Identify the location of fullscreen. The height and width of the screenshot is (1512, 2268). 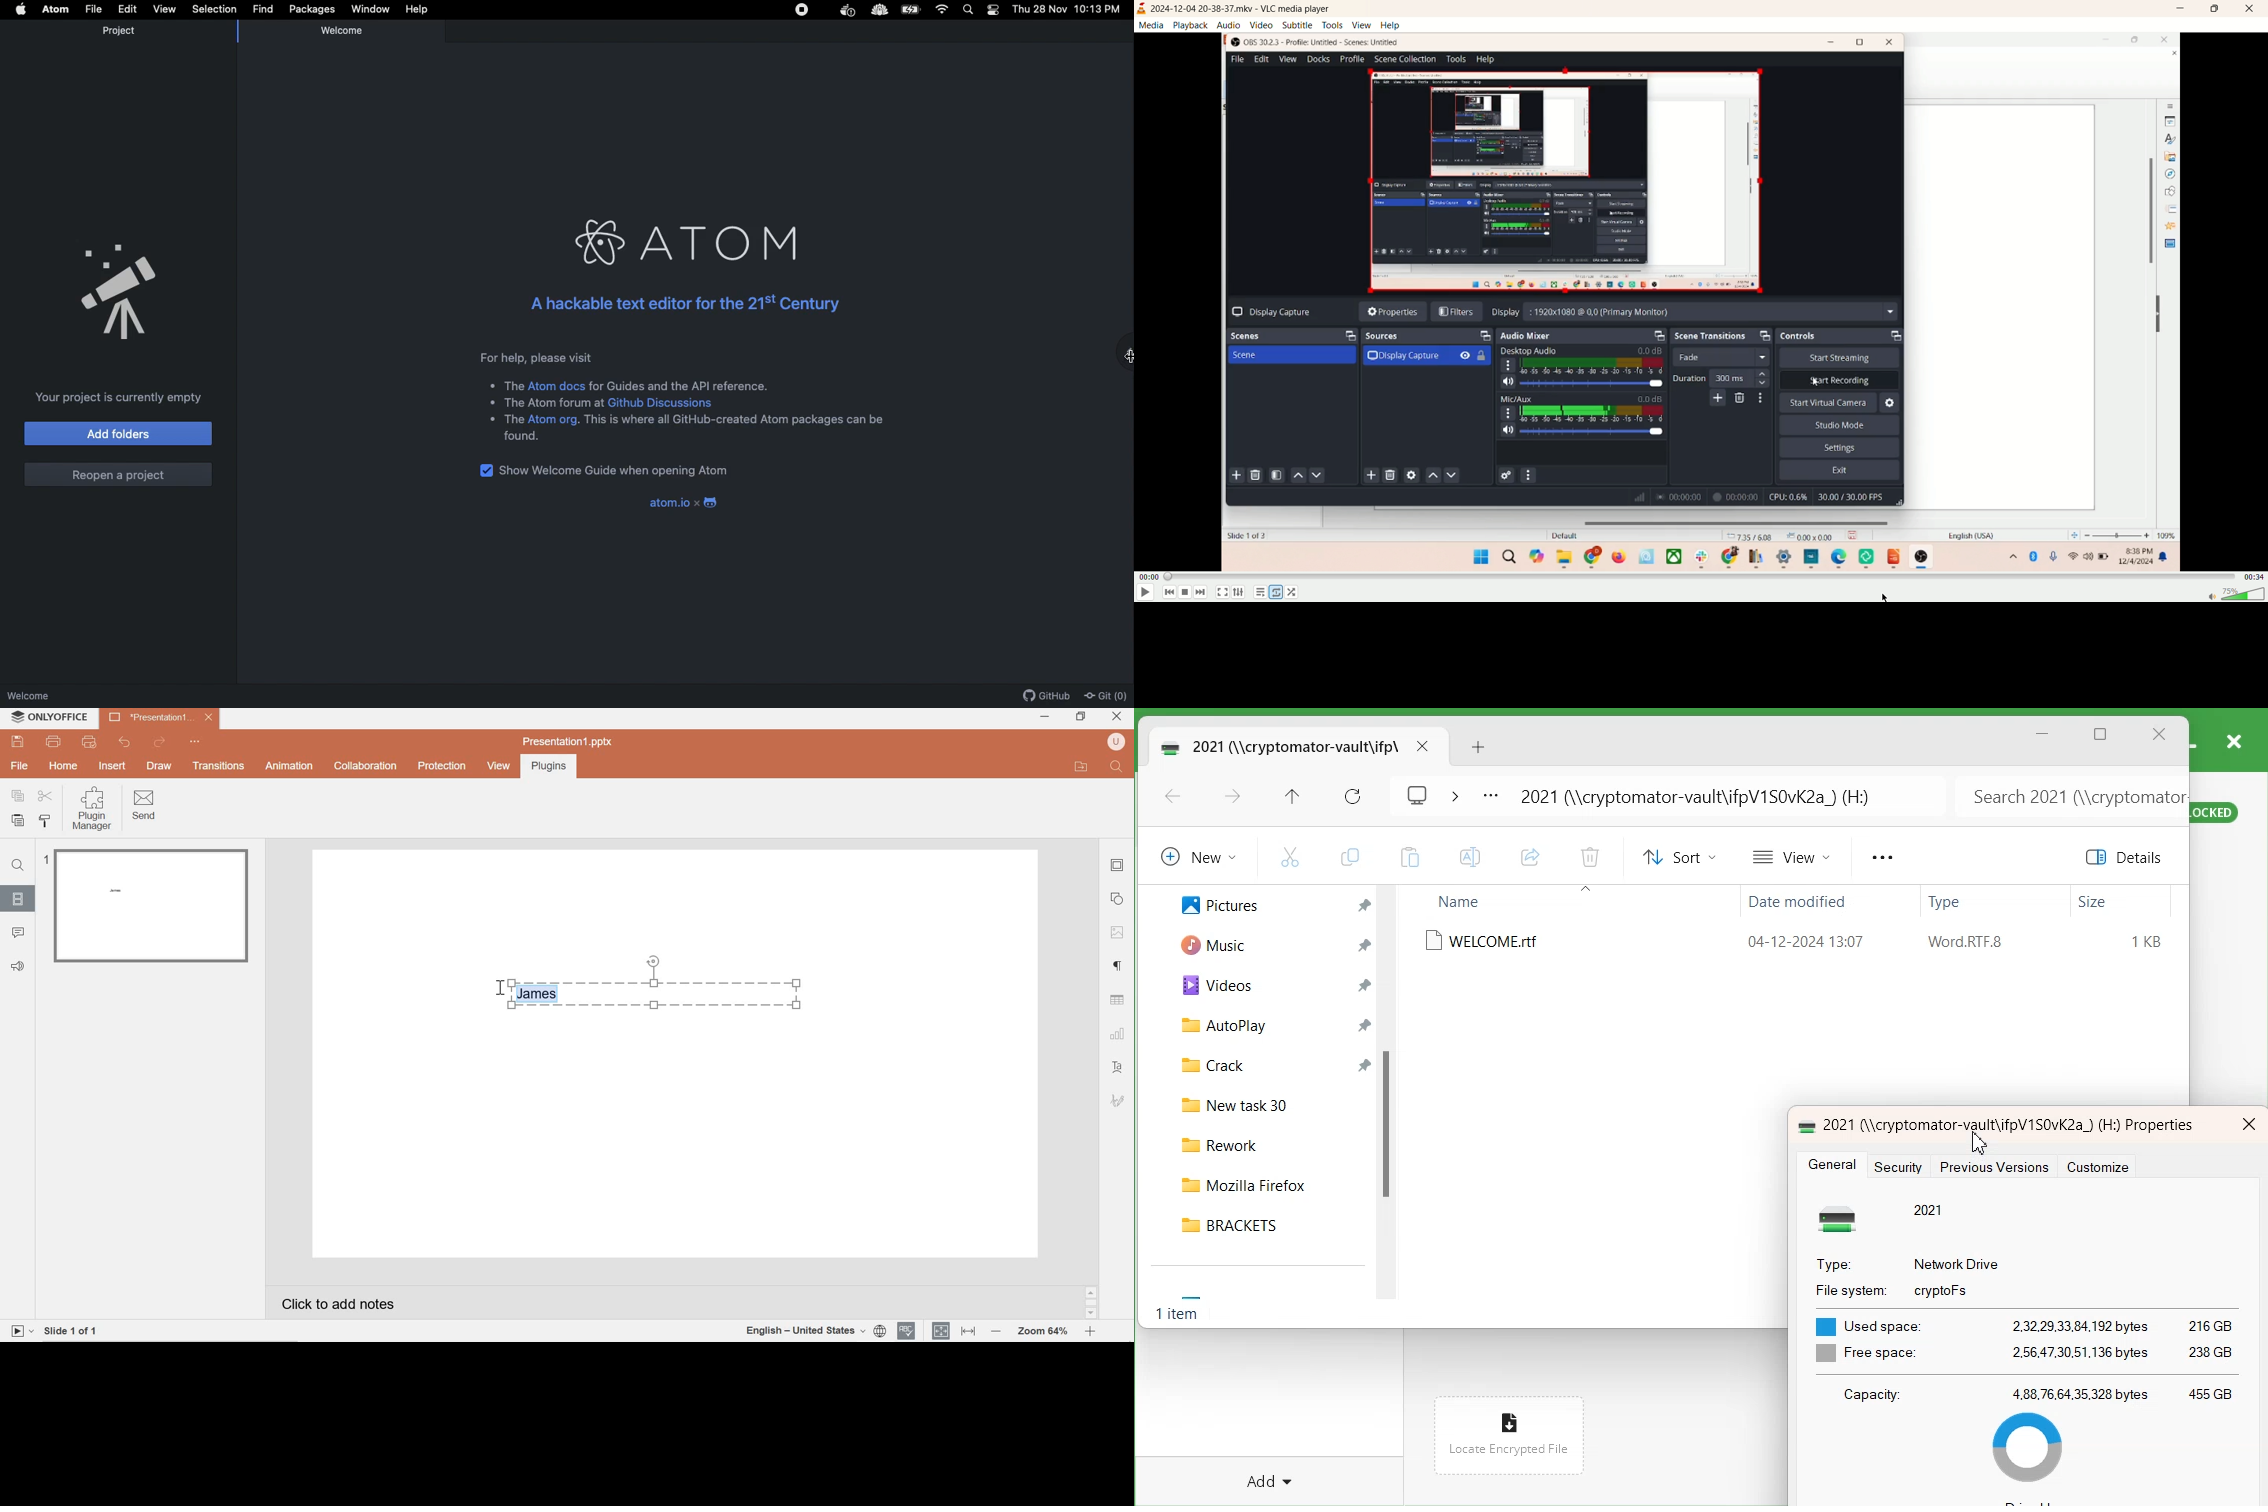
(1223, 593).